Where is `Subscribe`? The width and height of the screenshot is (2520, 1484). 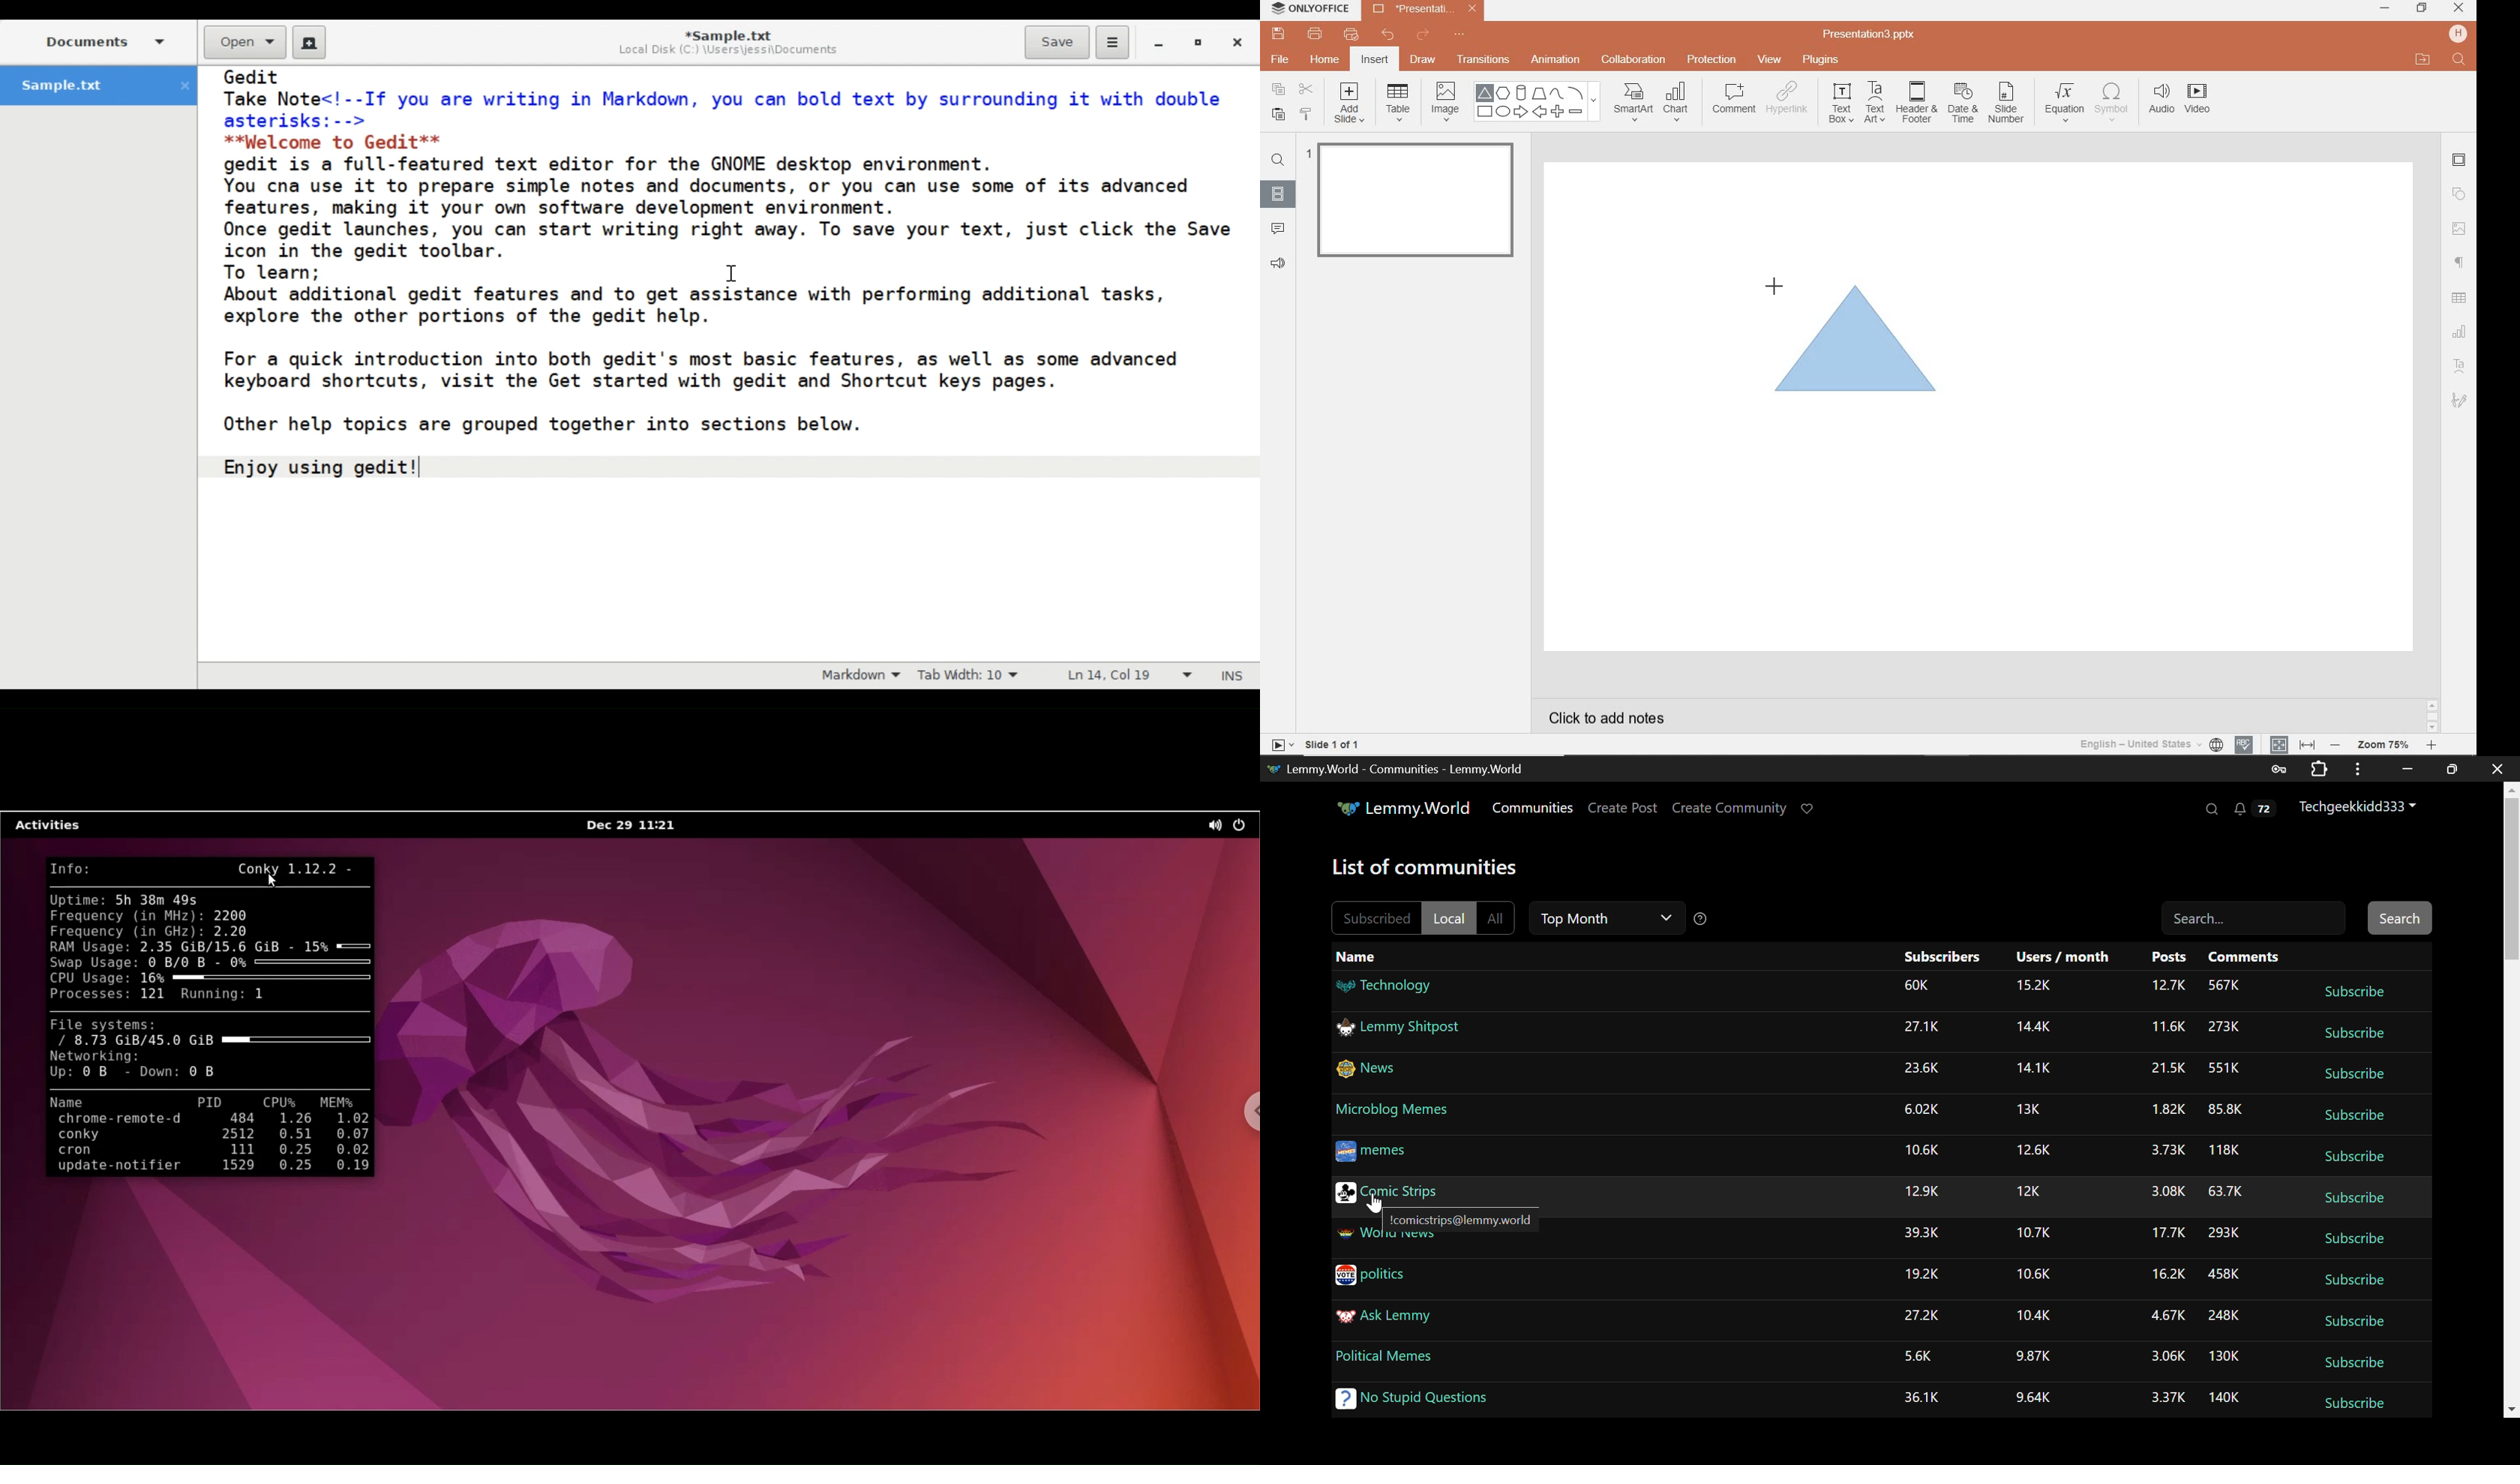 Subscribe is located at coordinates (2358, 1116).